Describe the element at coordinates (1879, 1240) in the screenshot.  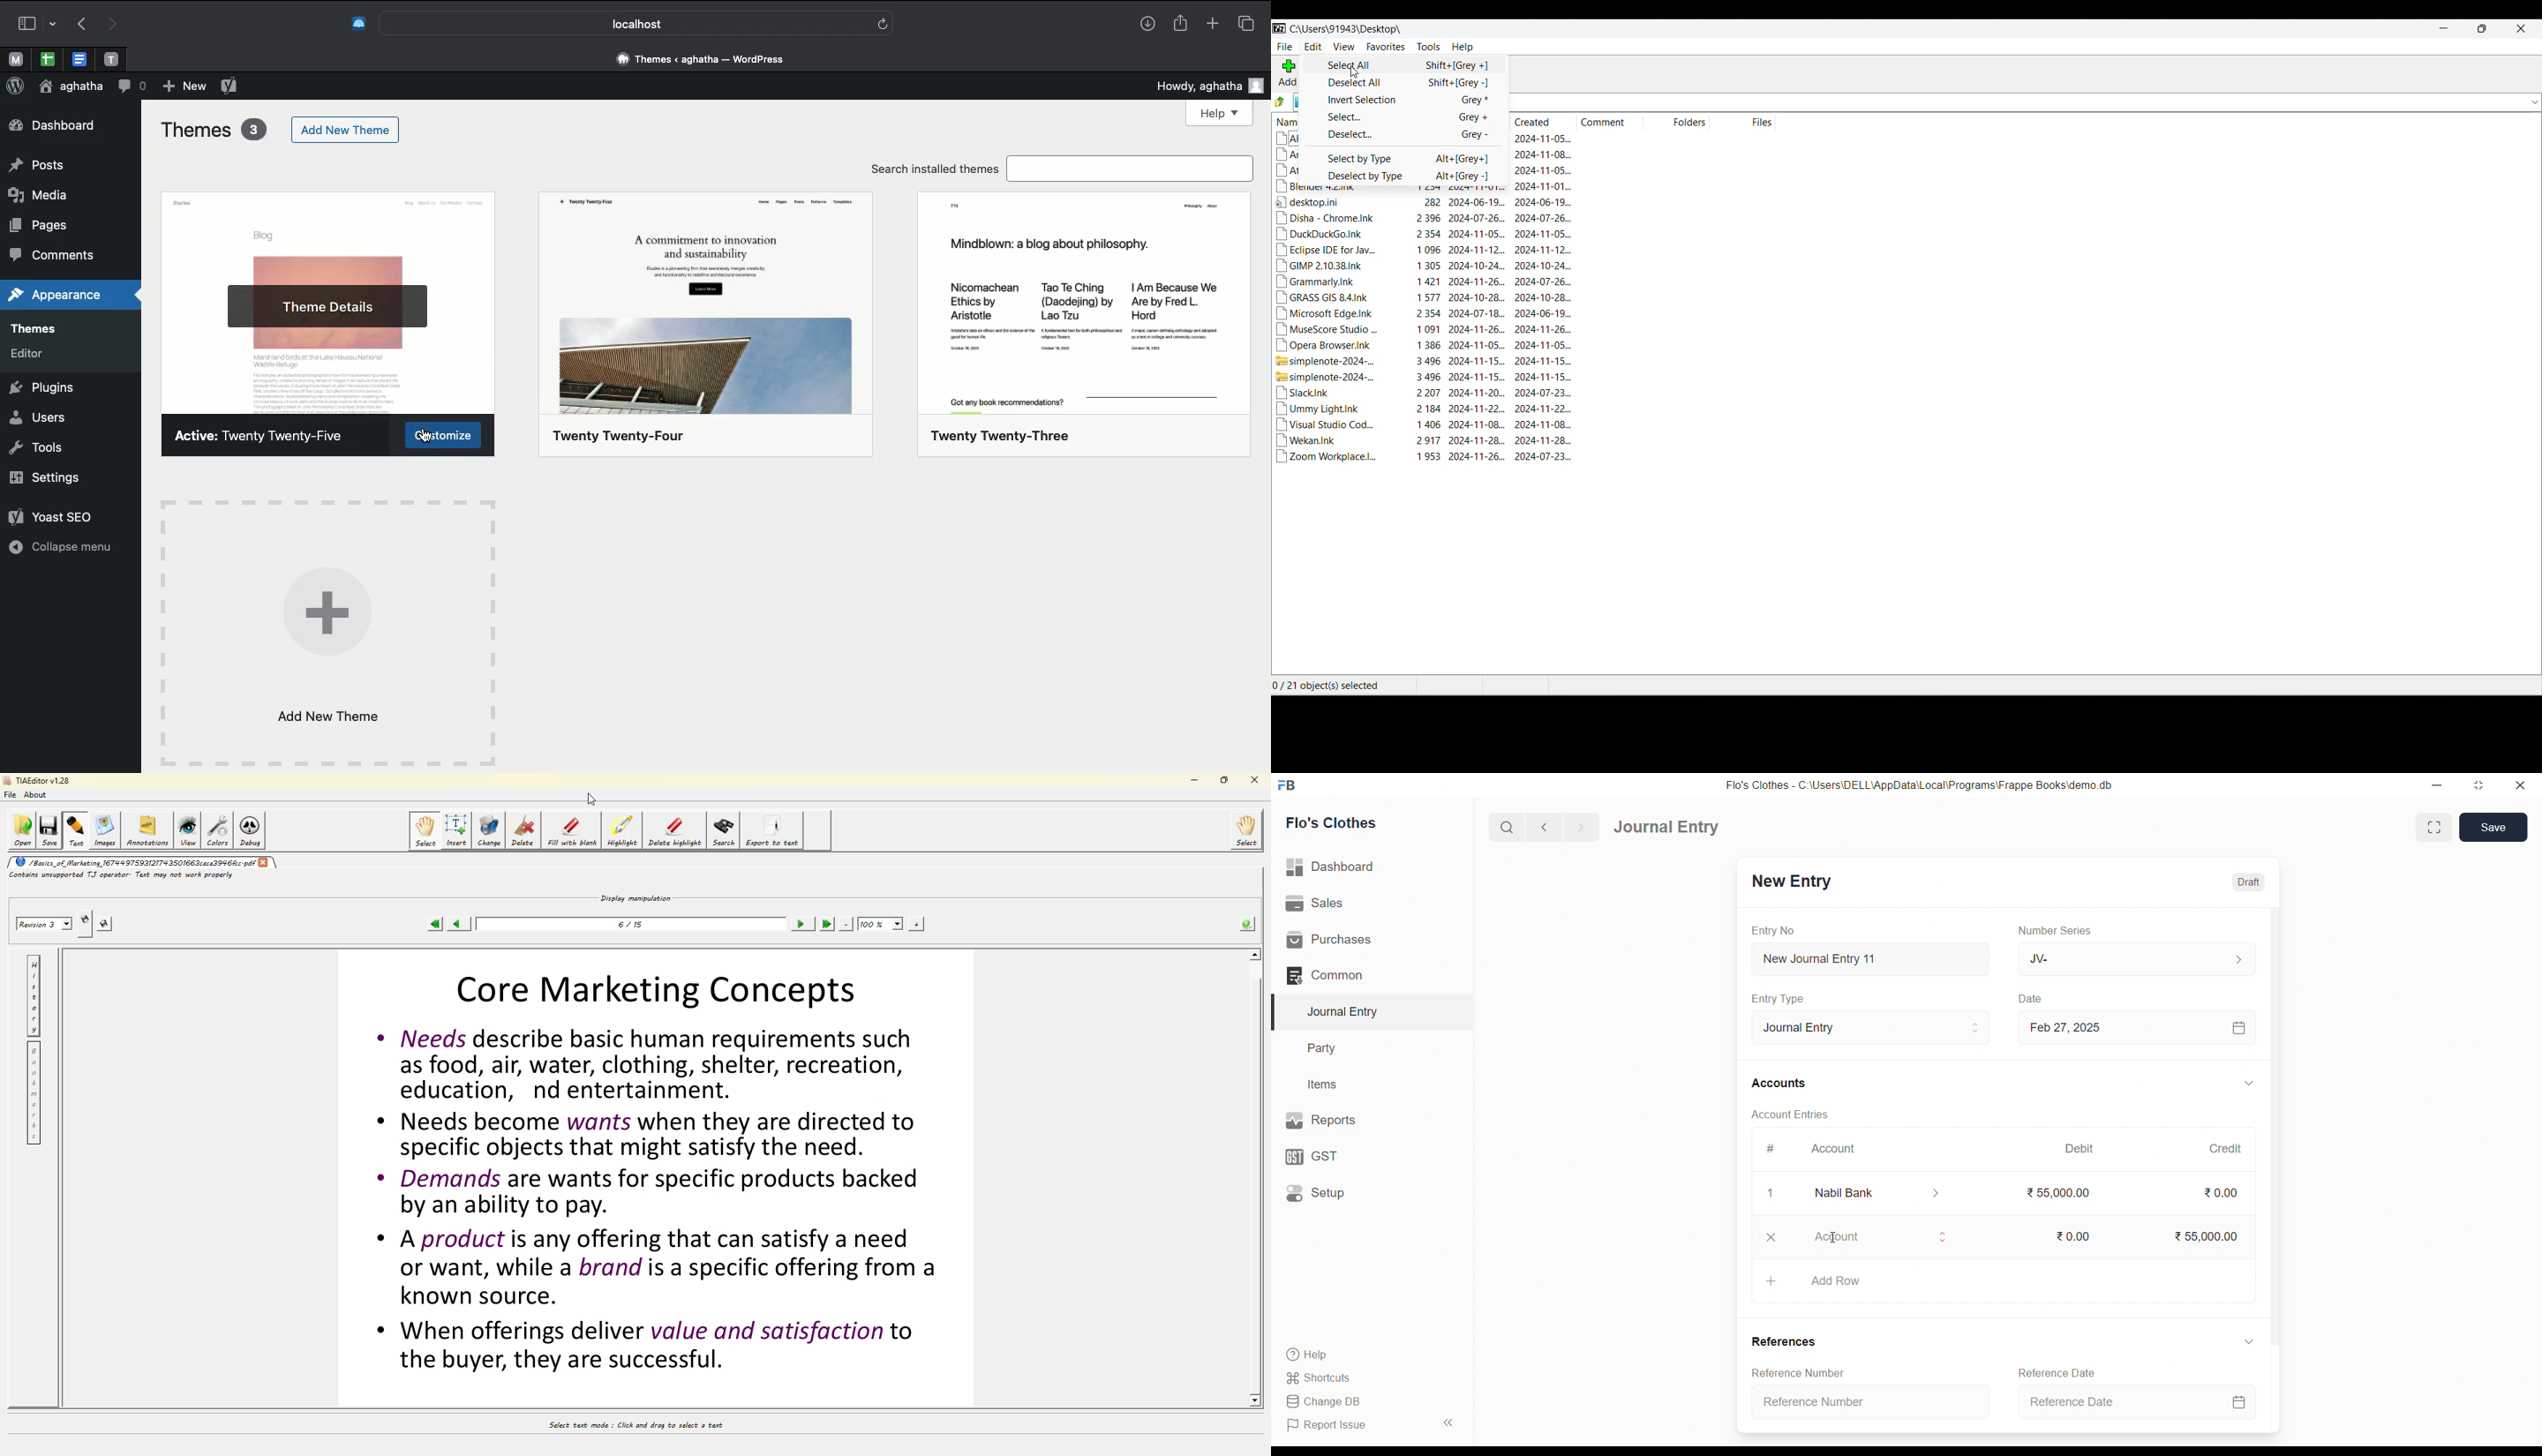
I see `Account` at that location.